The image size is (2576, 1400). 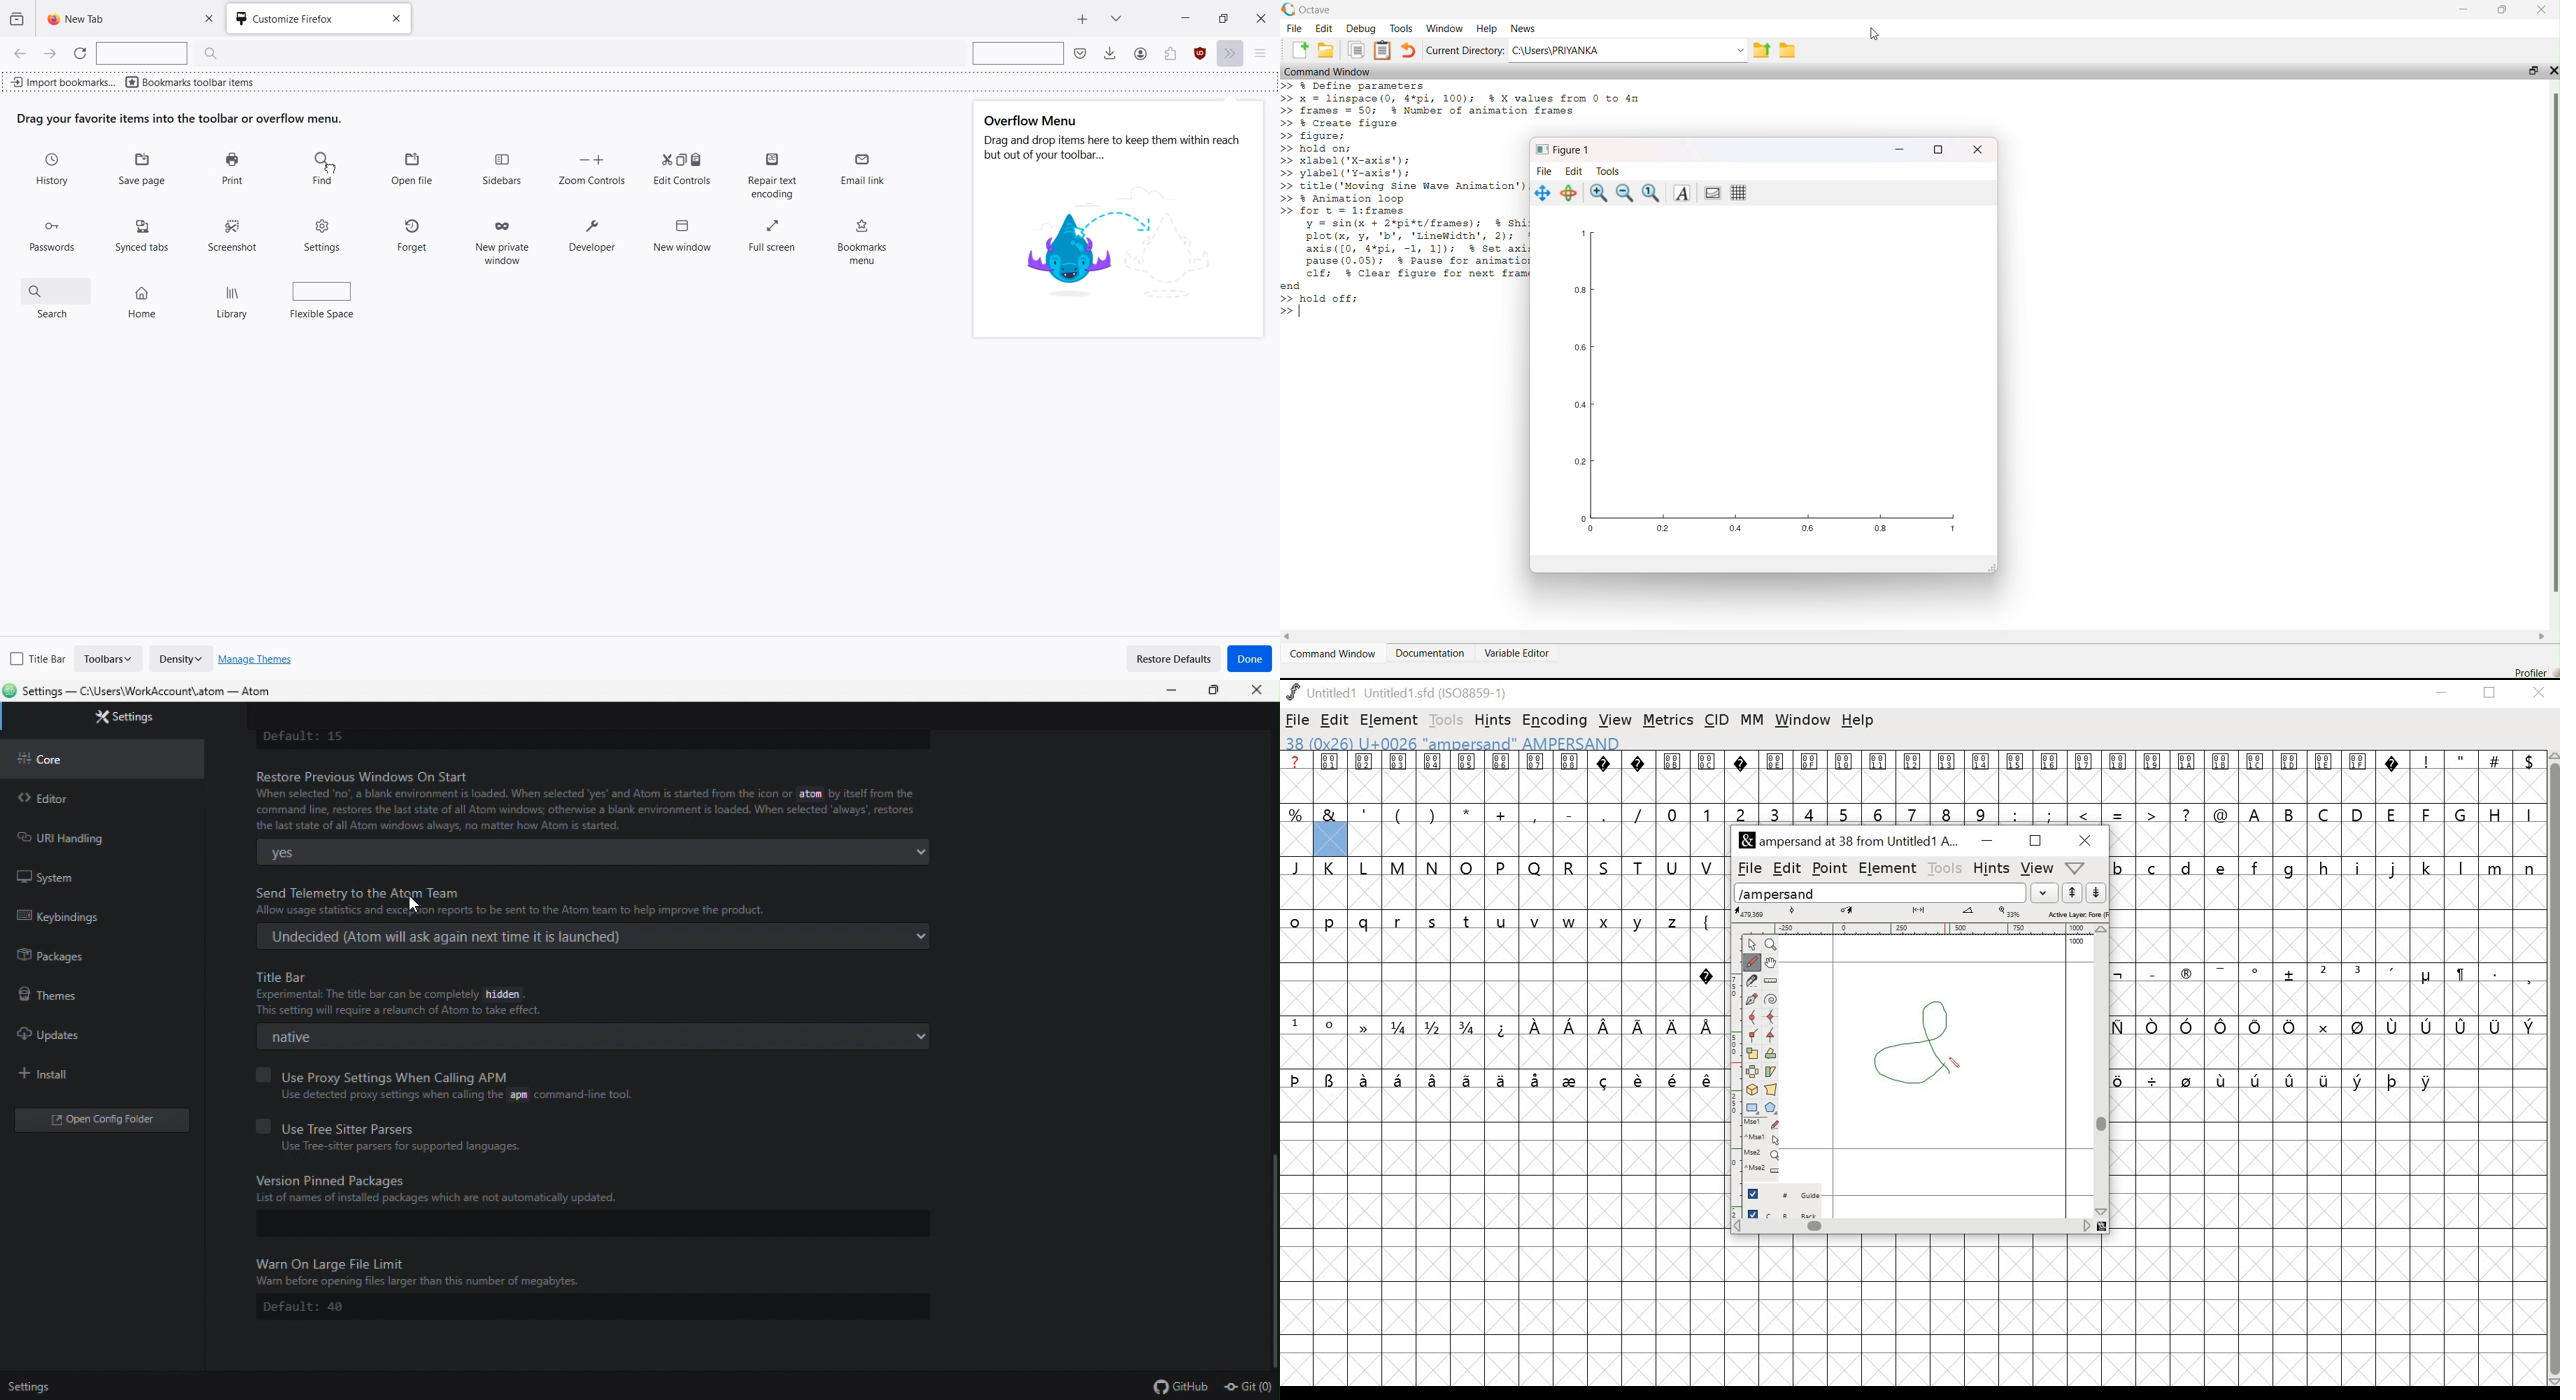 What do you see at coordinates (681, 231) in the screenshot?
I see `New Window` at bounding box center [681, 231].